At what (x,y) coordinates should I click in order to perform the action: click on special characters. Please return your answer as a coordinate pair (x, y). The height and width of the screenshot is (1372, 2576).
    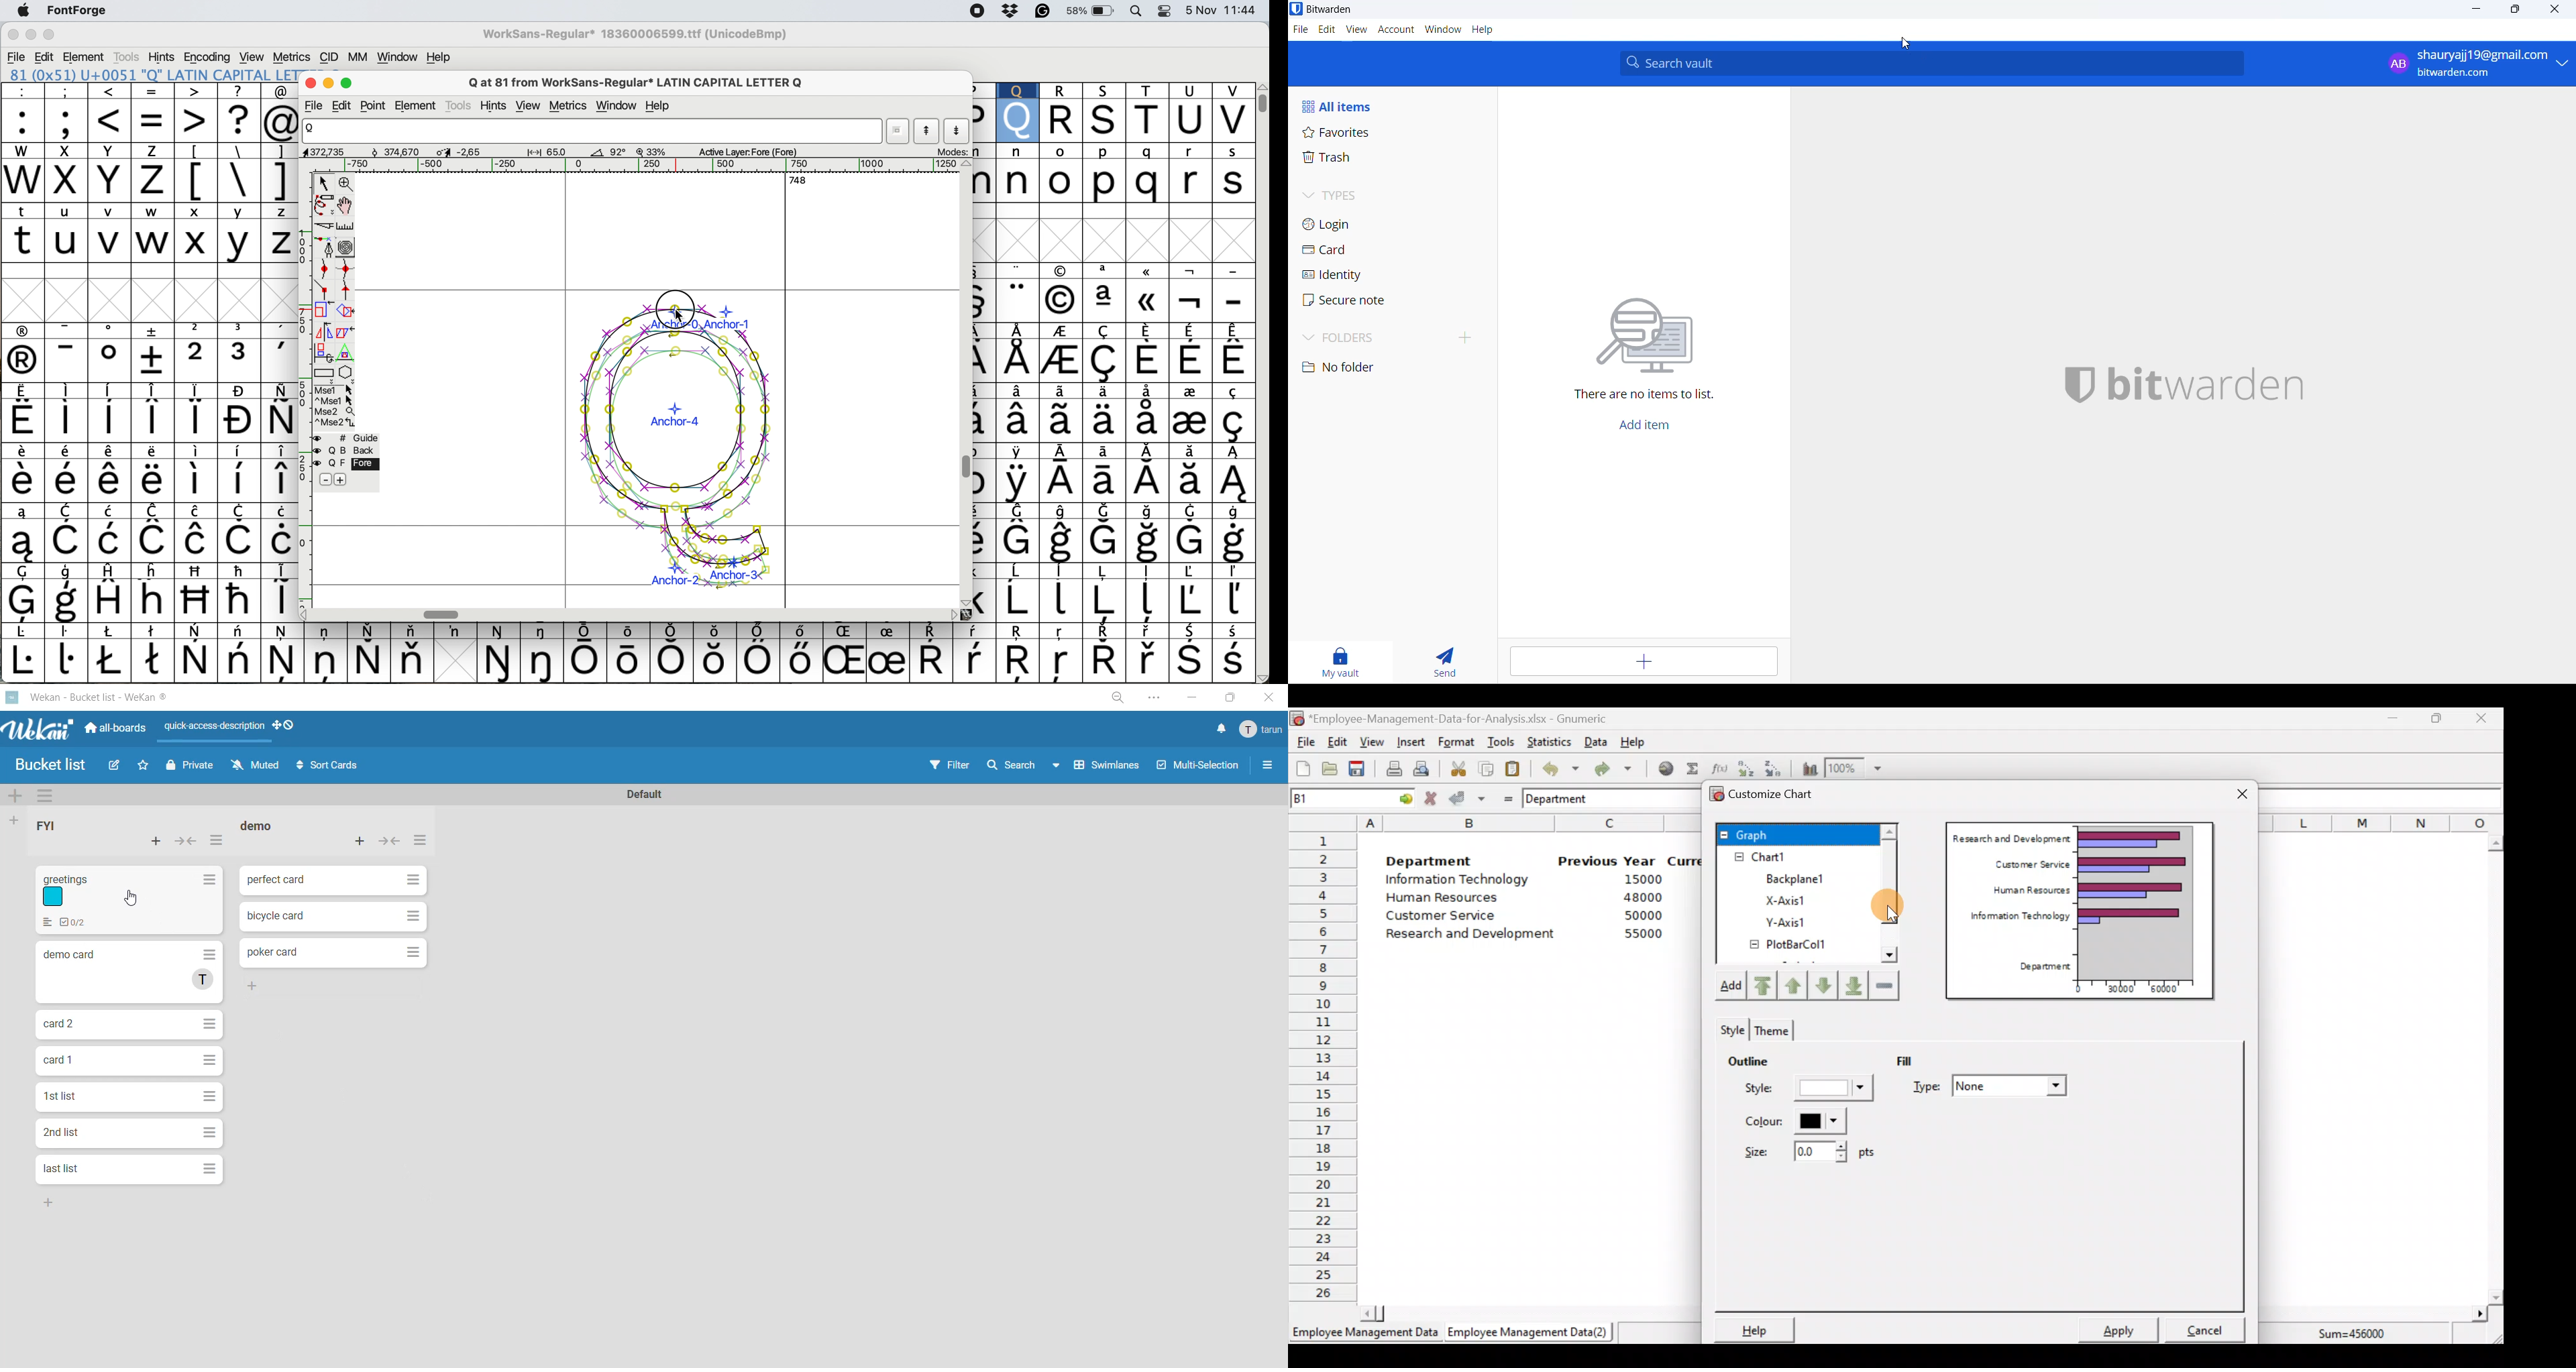
    Looking at the image, I should click on (149, 124).